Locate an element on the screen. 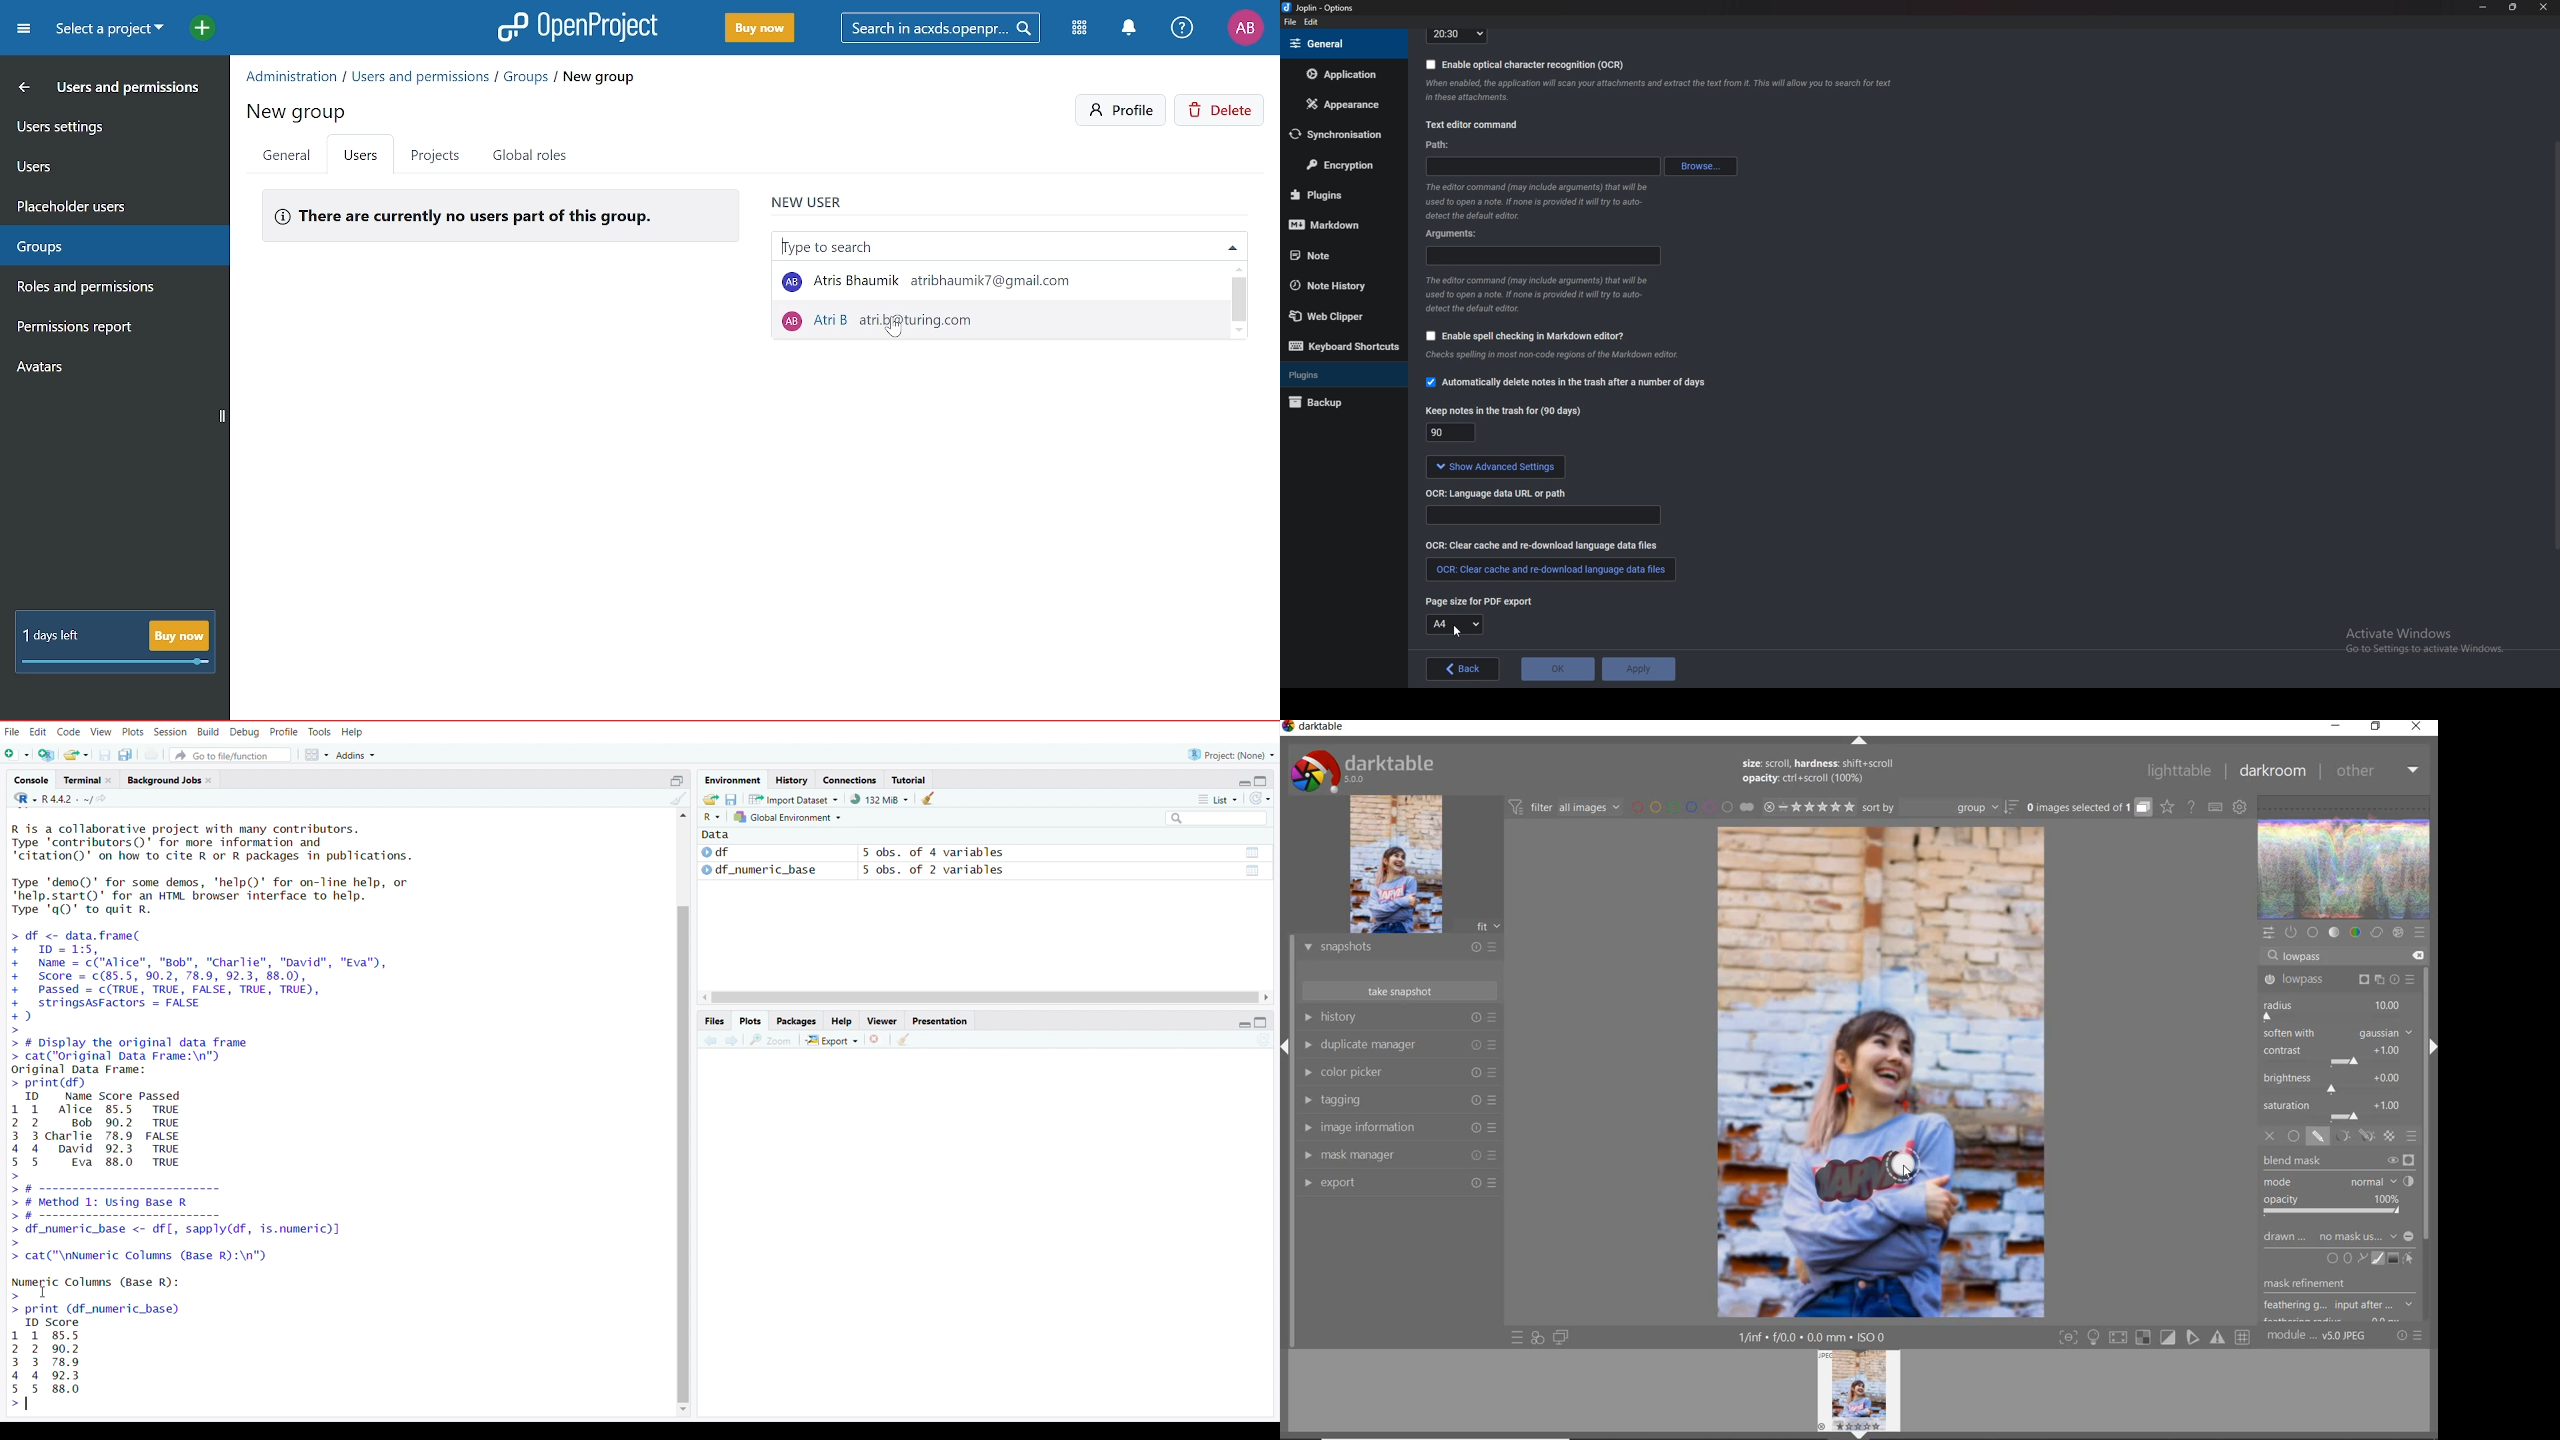 The width and height of the screenshot is (2576, 1456). addins is located at coordinates (357, 754).